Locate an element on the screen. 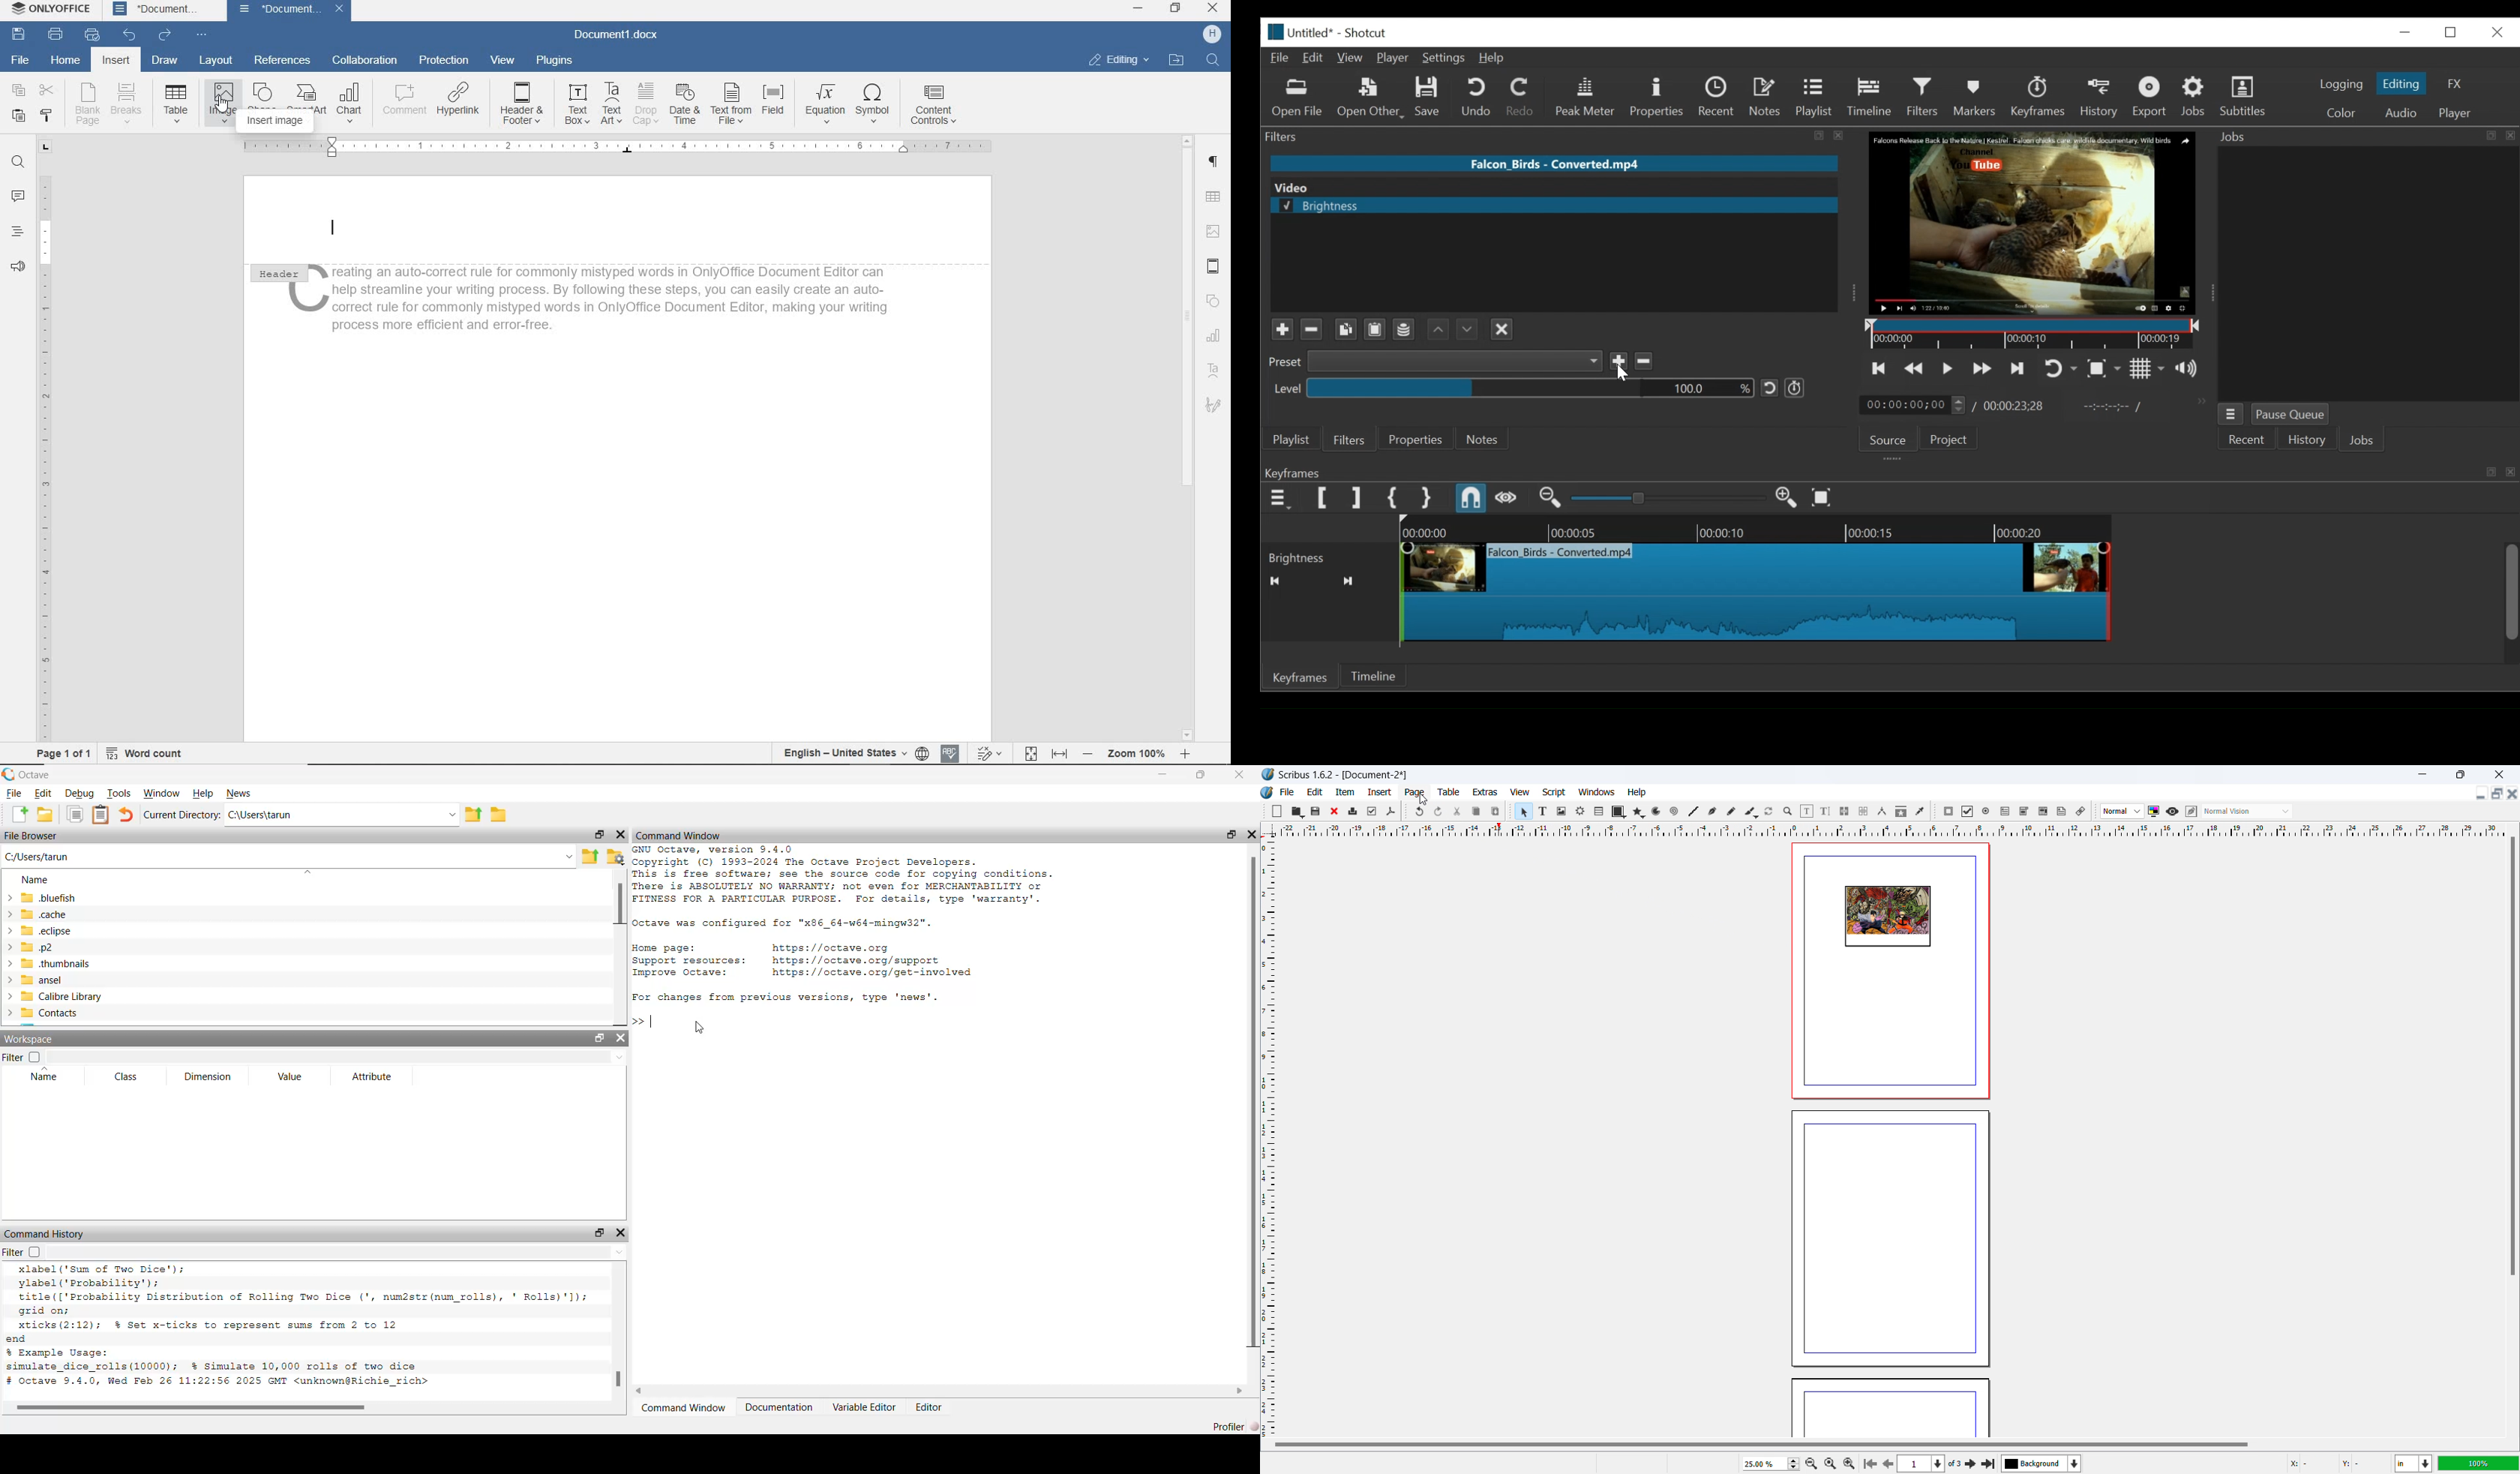 The image size is (2520, 1484). script is located at coordinates (1555, 793).